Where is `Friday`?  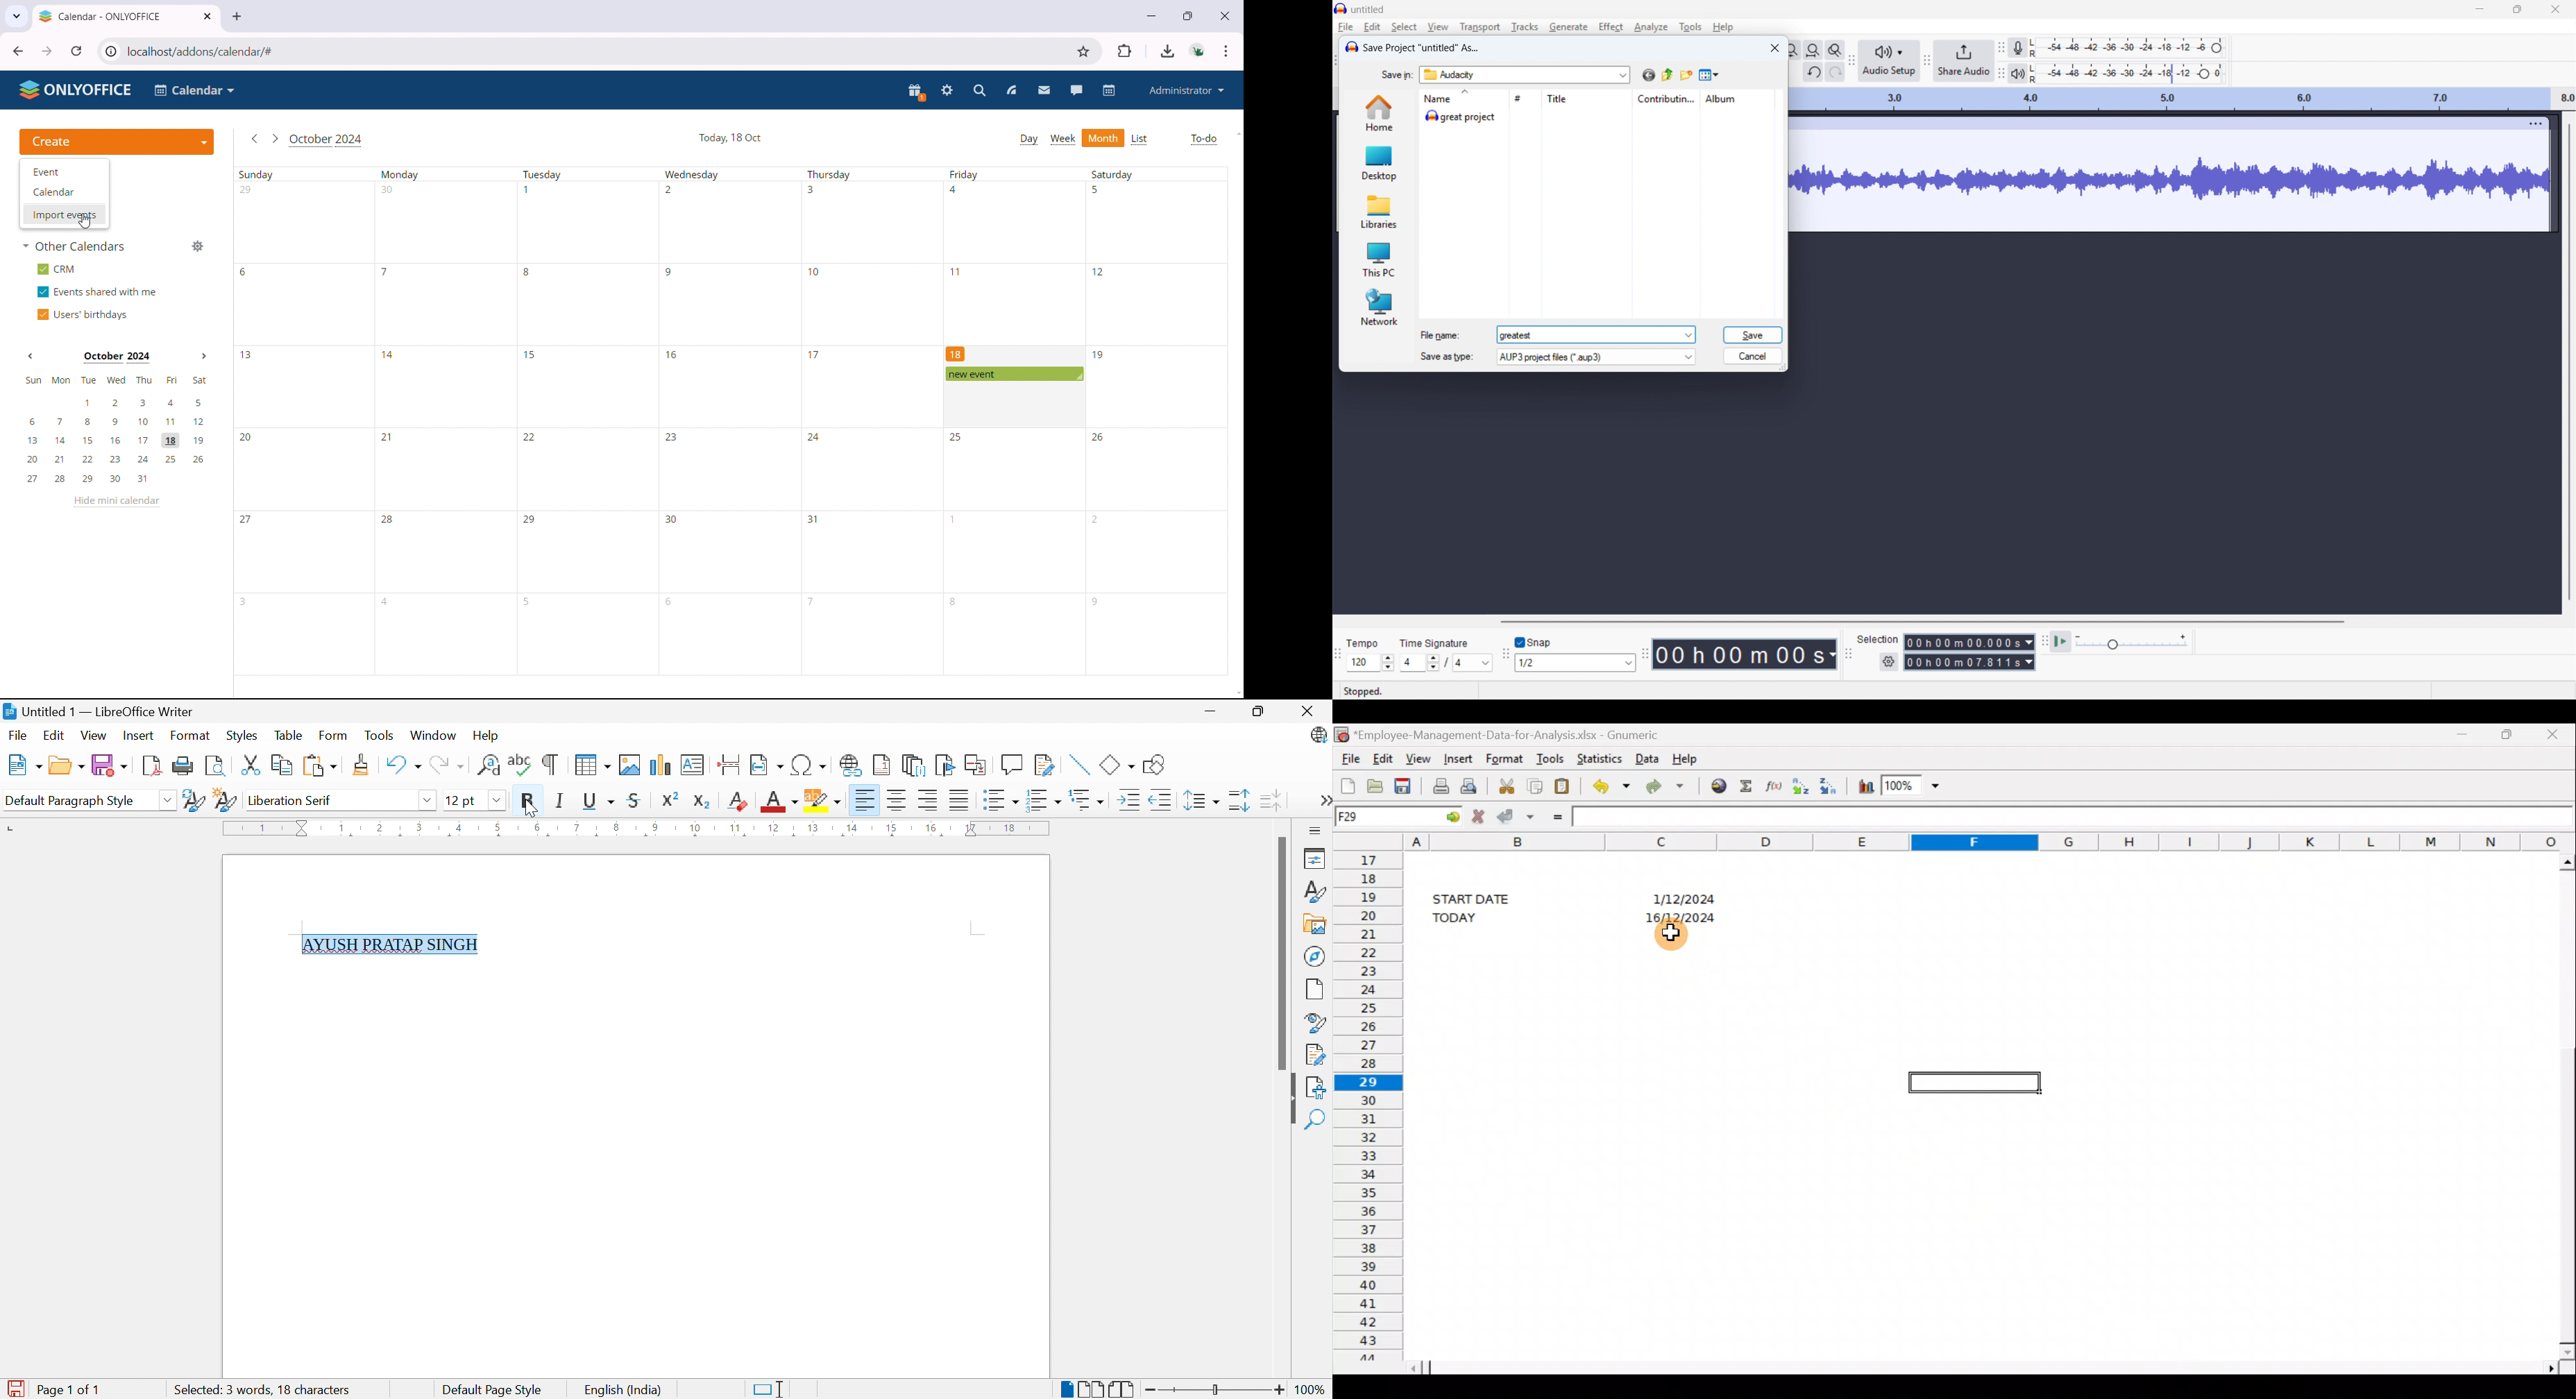 Friday is located at coordinates (964, 175).